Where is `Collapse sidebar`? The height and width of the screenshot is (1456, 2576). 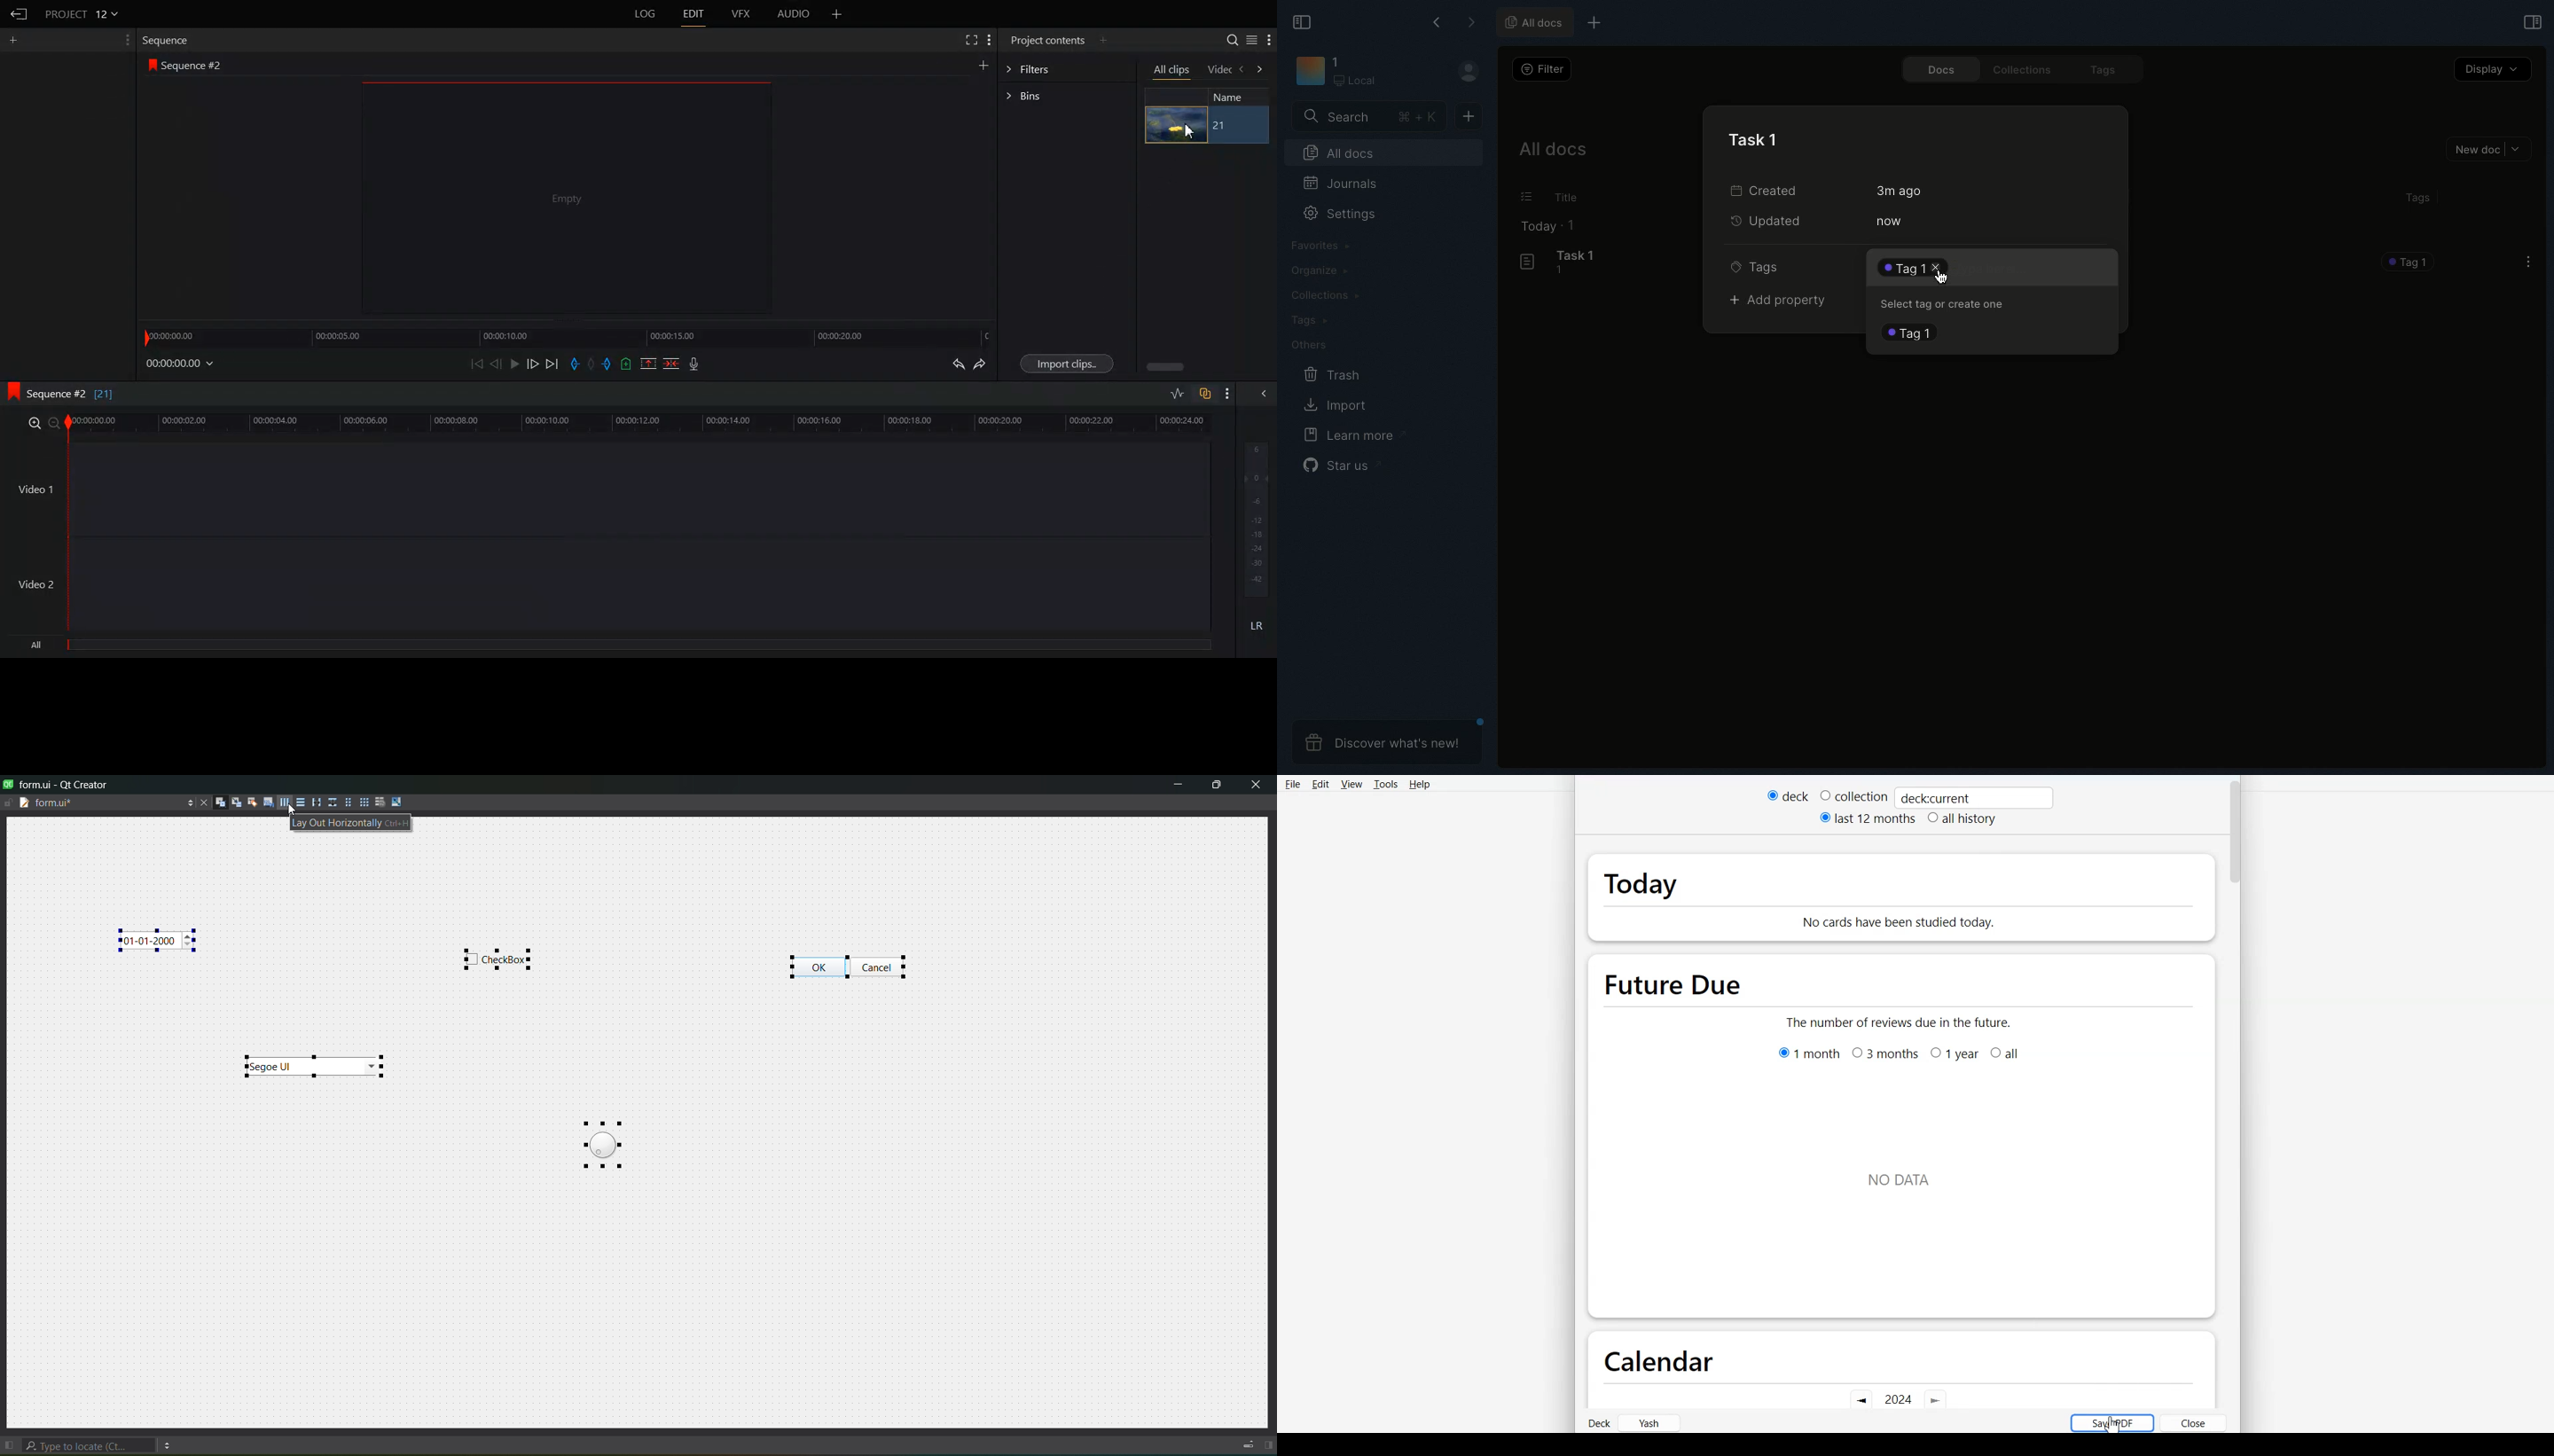 Collapse sidebar is located at coordinates (1307, 24).